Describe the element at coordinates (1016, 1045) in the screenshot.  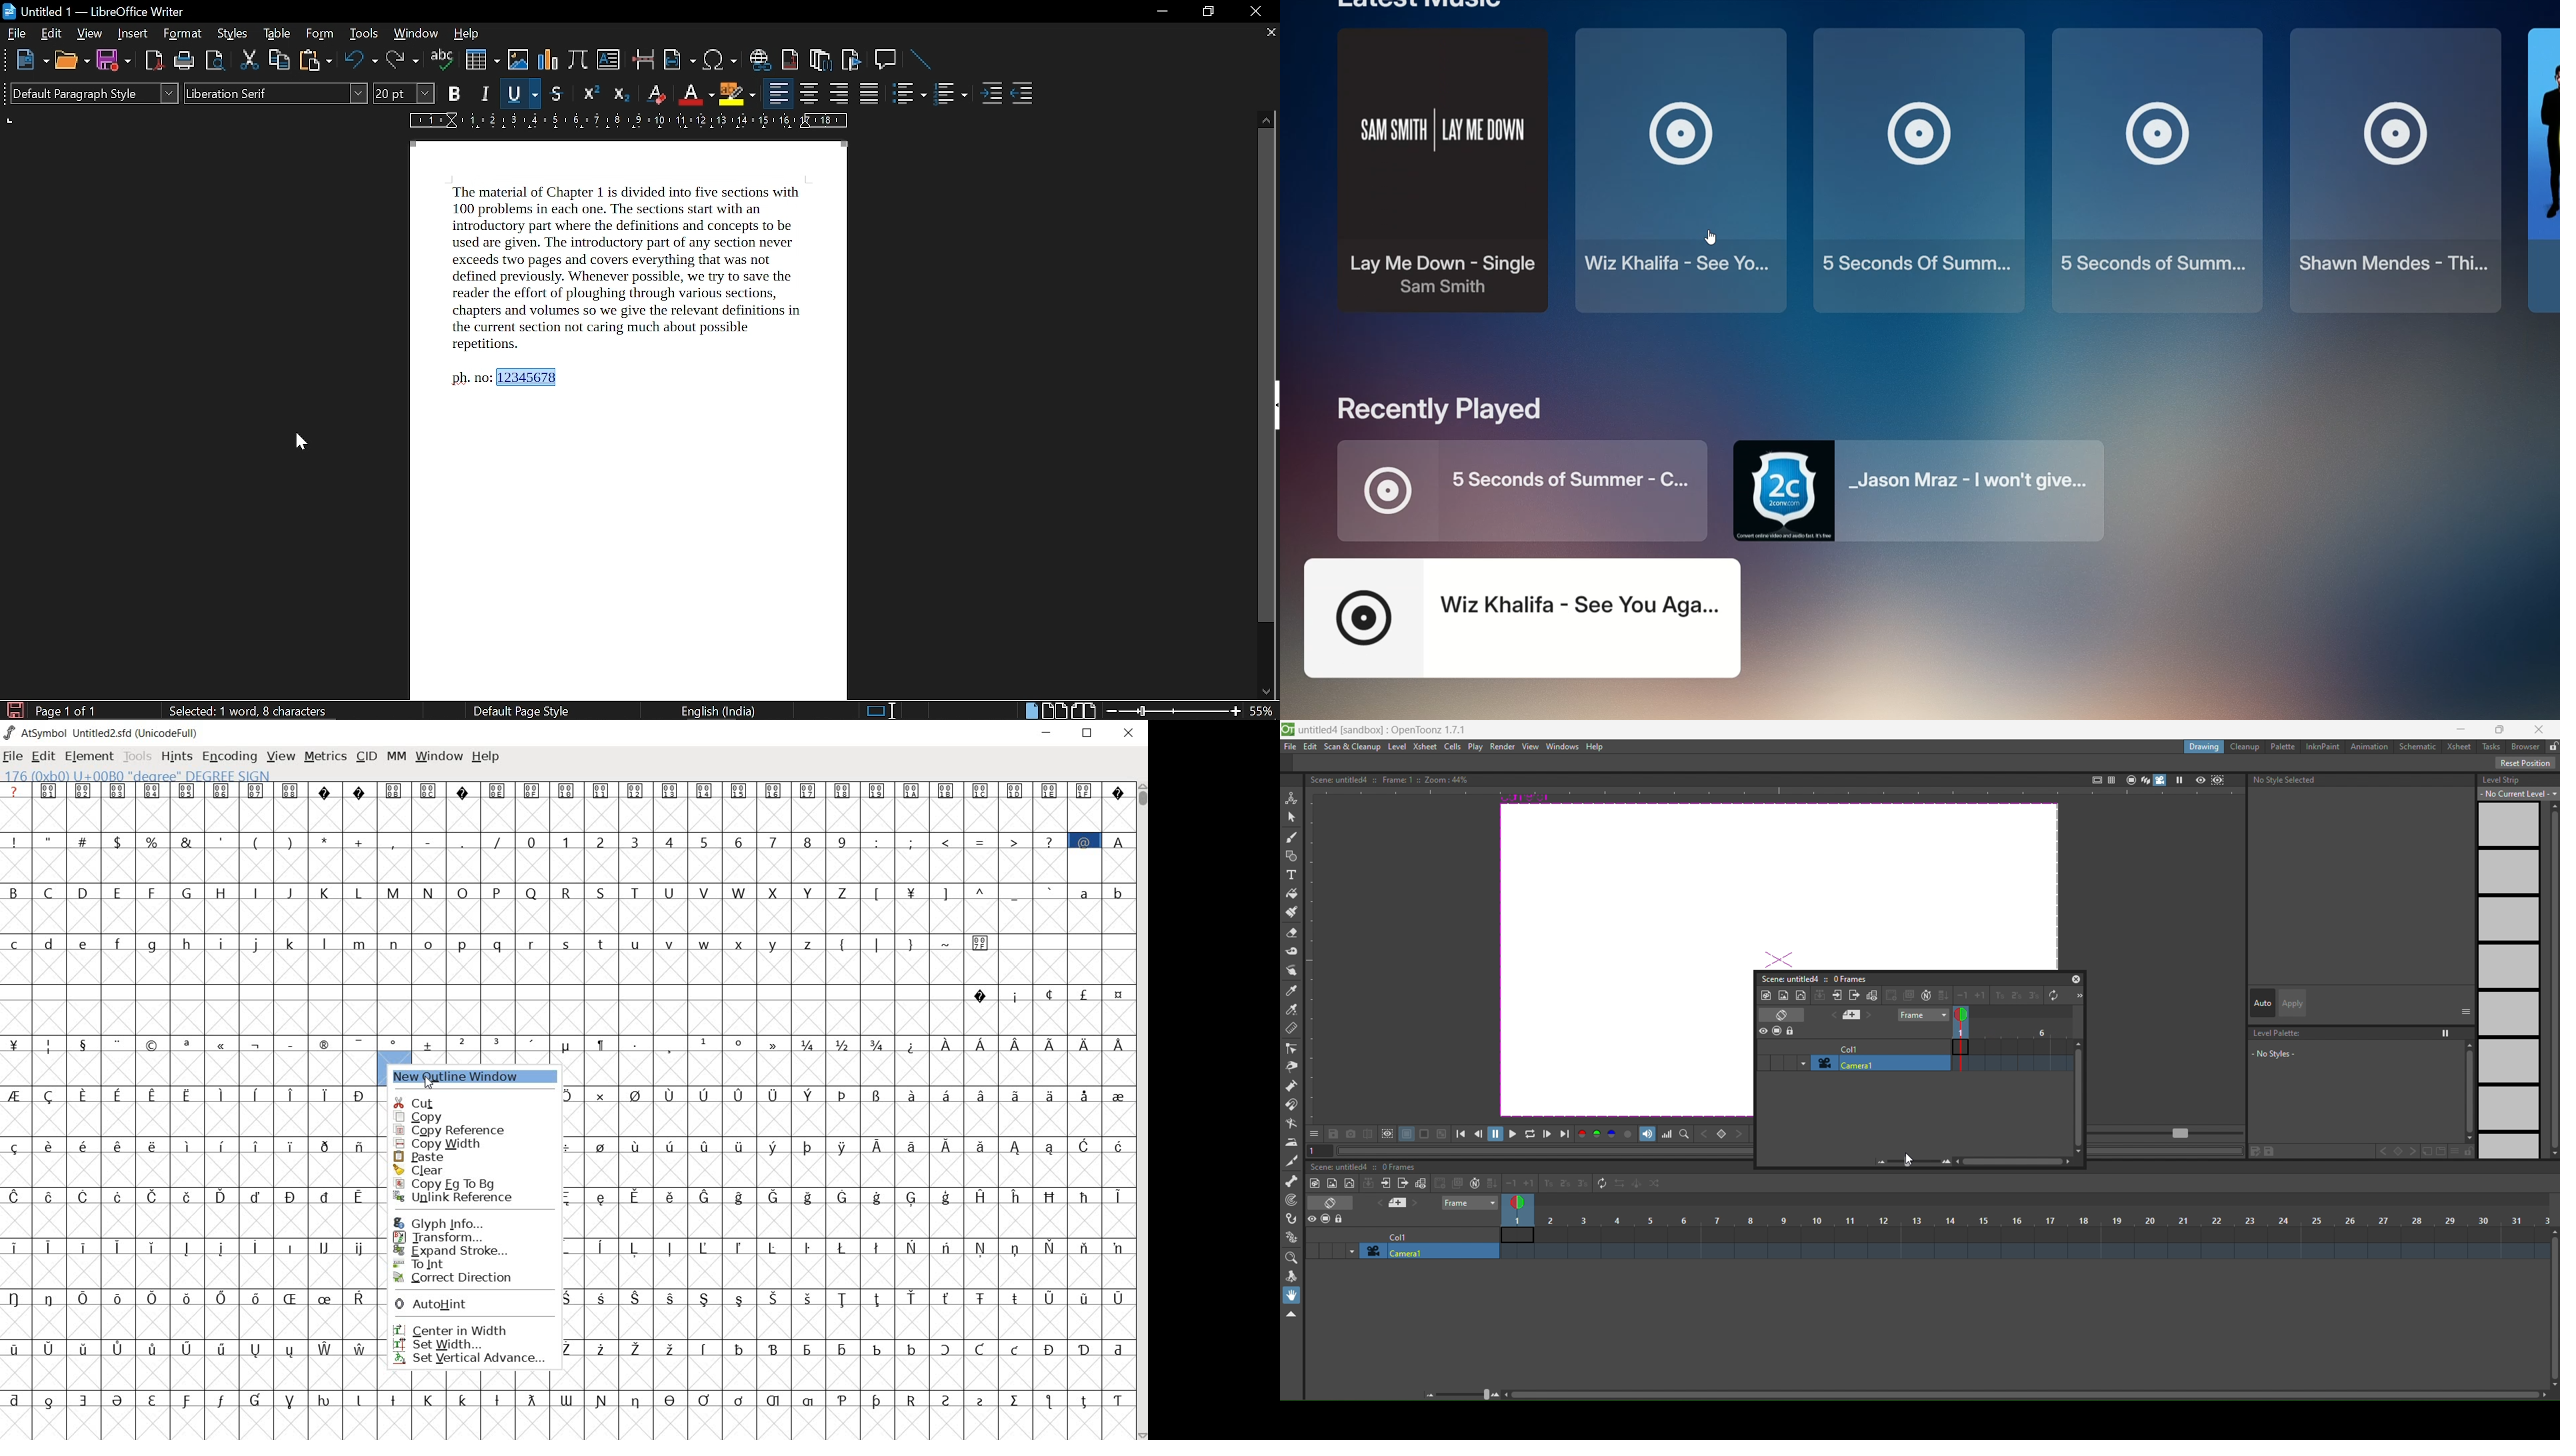
I see `Special letters` at that location.